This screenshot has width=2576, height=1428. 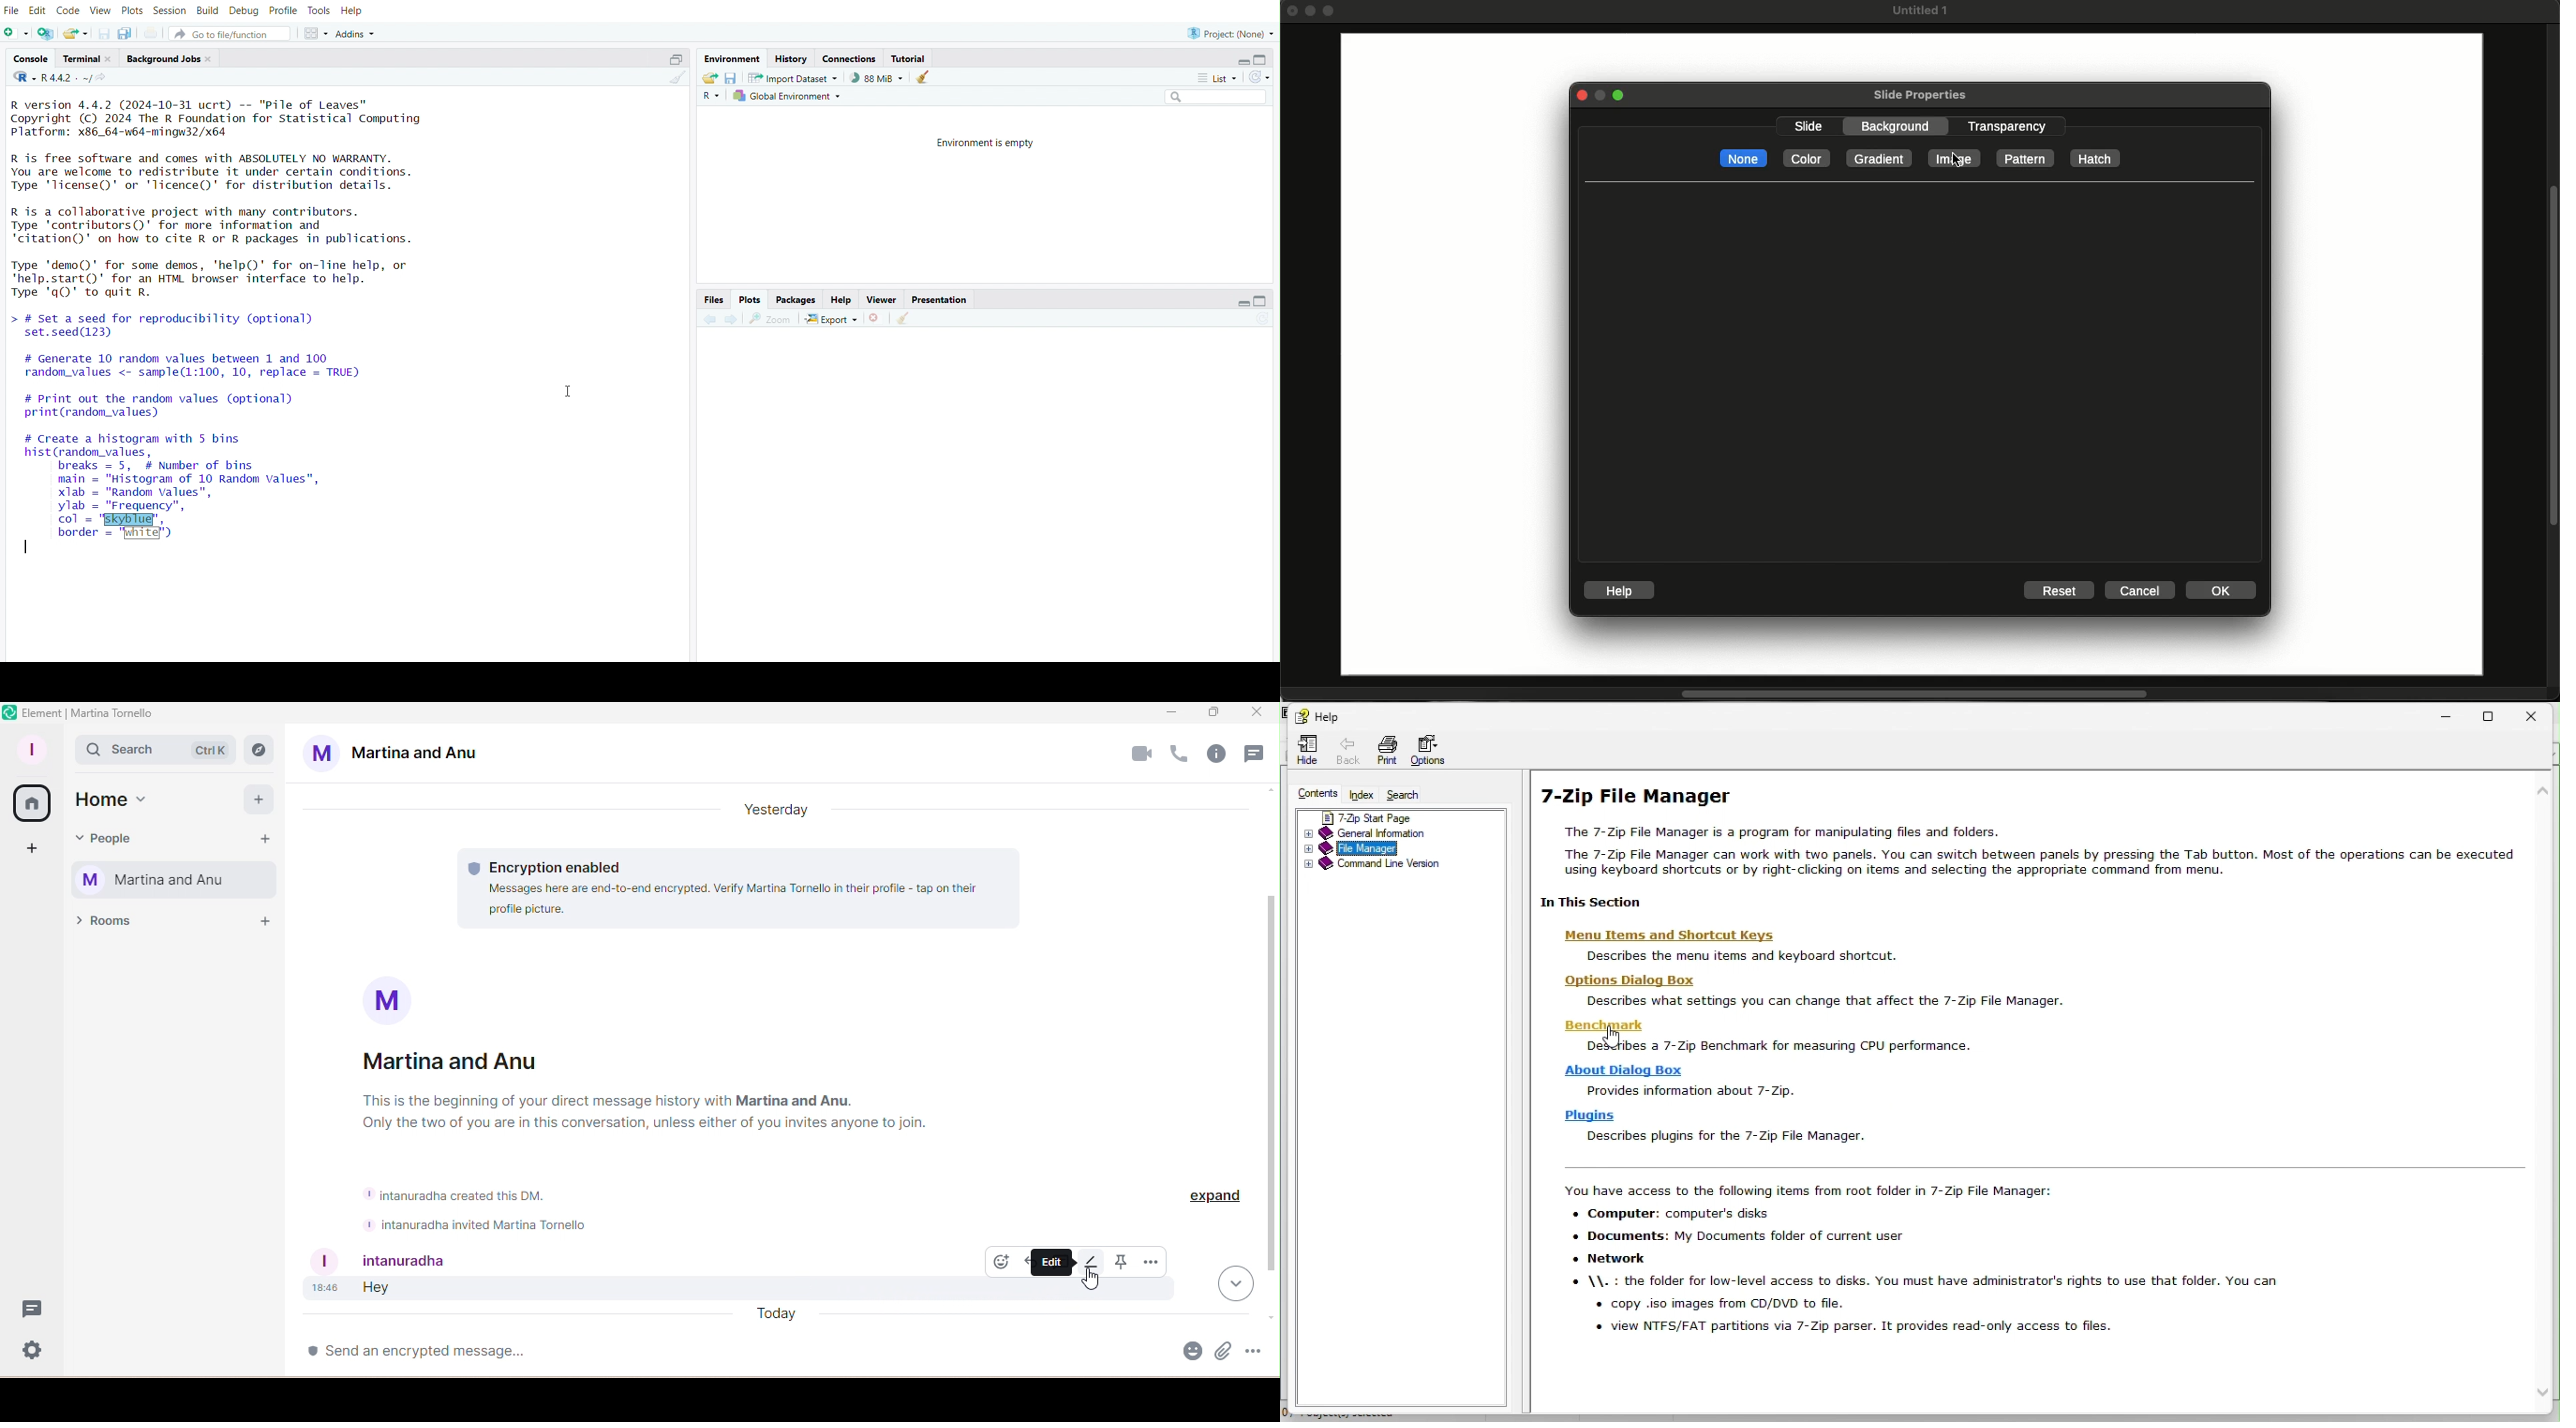 I want to click on open an existing file, so click(x=74, y=33).